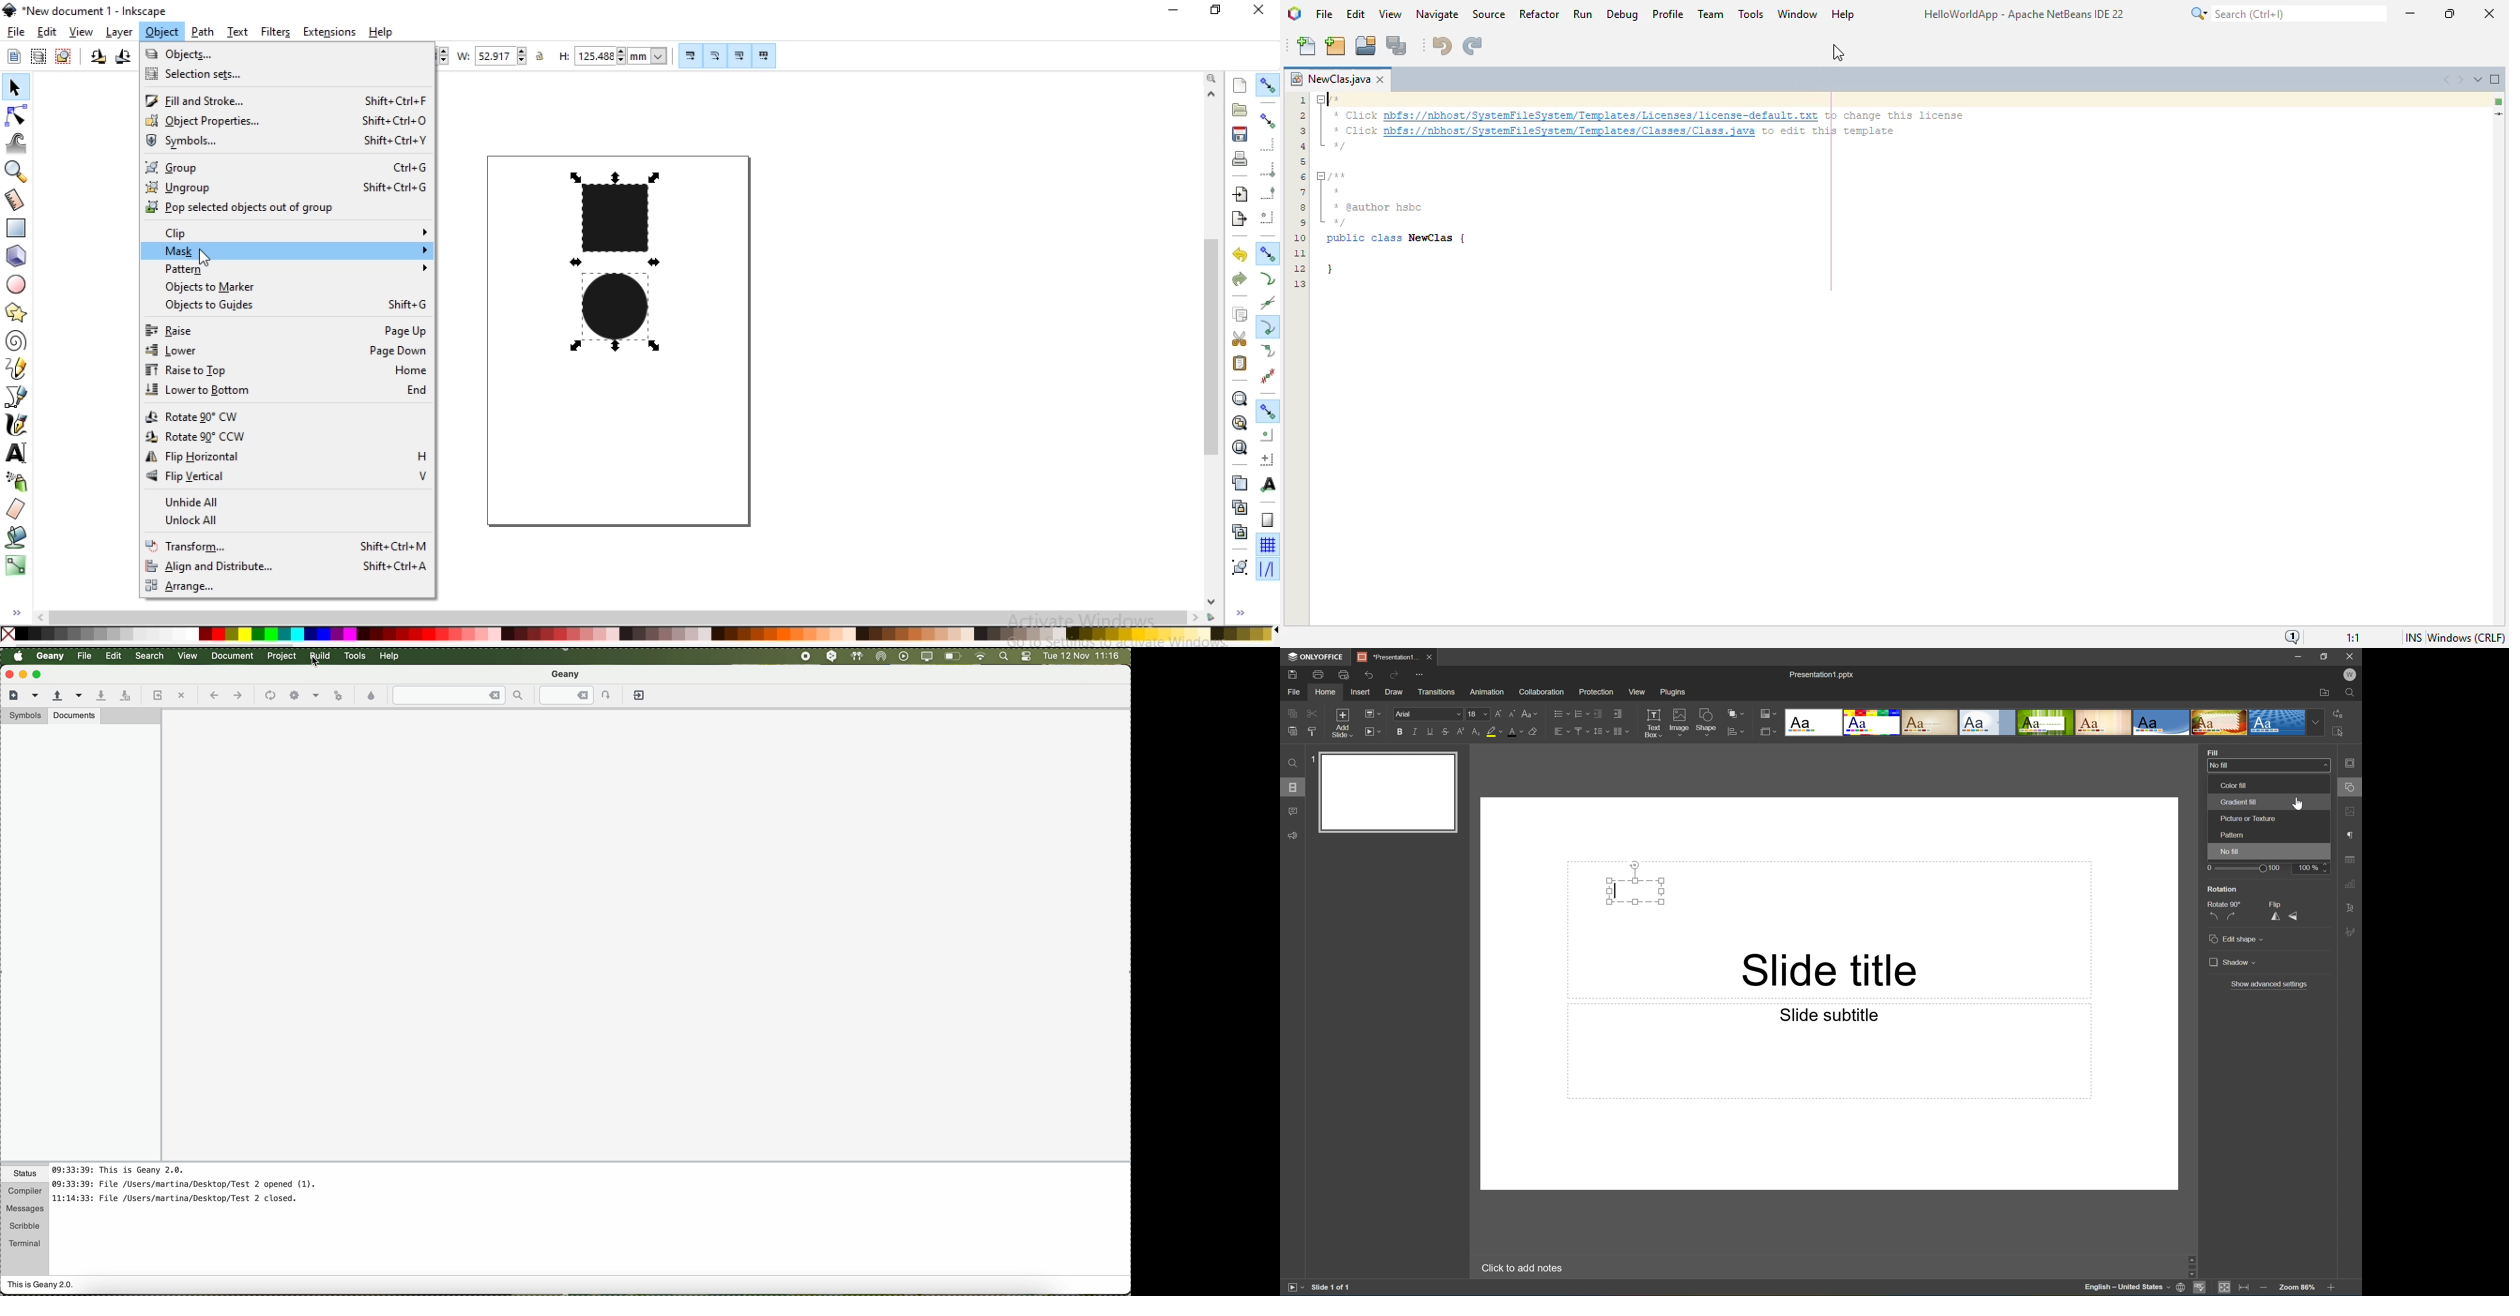 The height and width of the screenshot is (1316, 2520). Describe the element at coordinates (1294, 787) in the screenshot. I see `Slides` at that location.